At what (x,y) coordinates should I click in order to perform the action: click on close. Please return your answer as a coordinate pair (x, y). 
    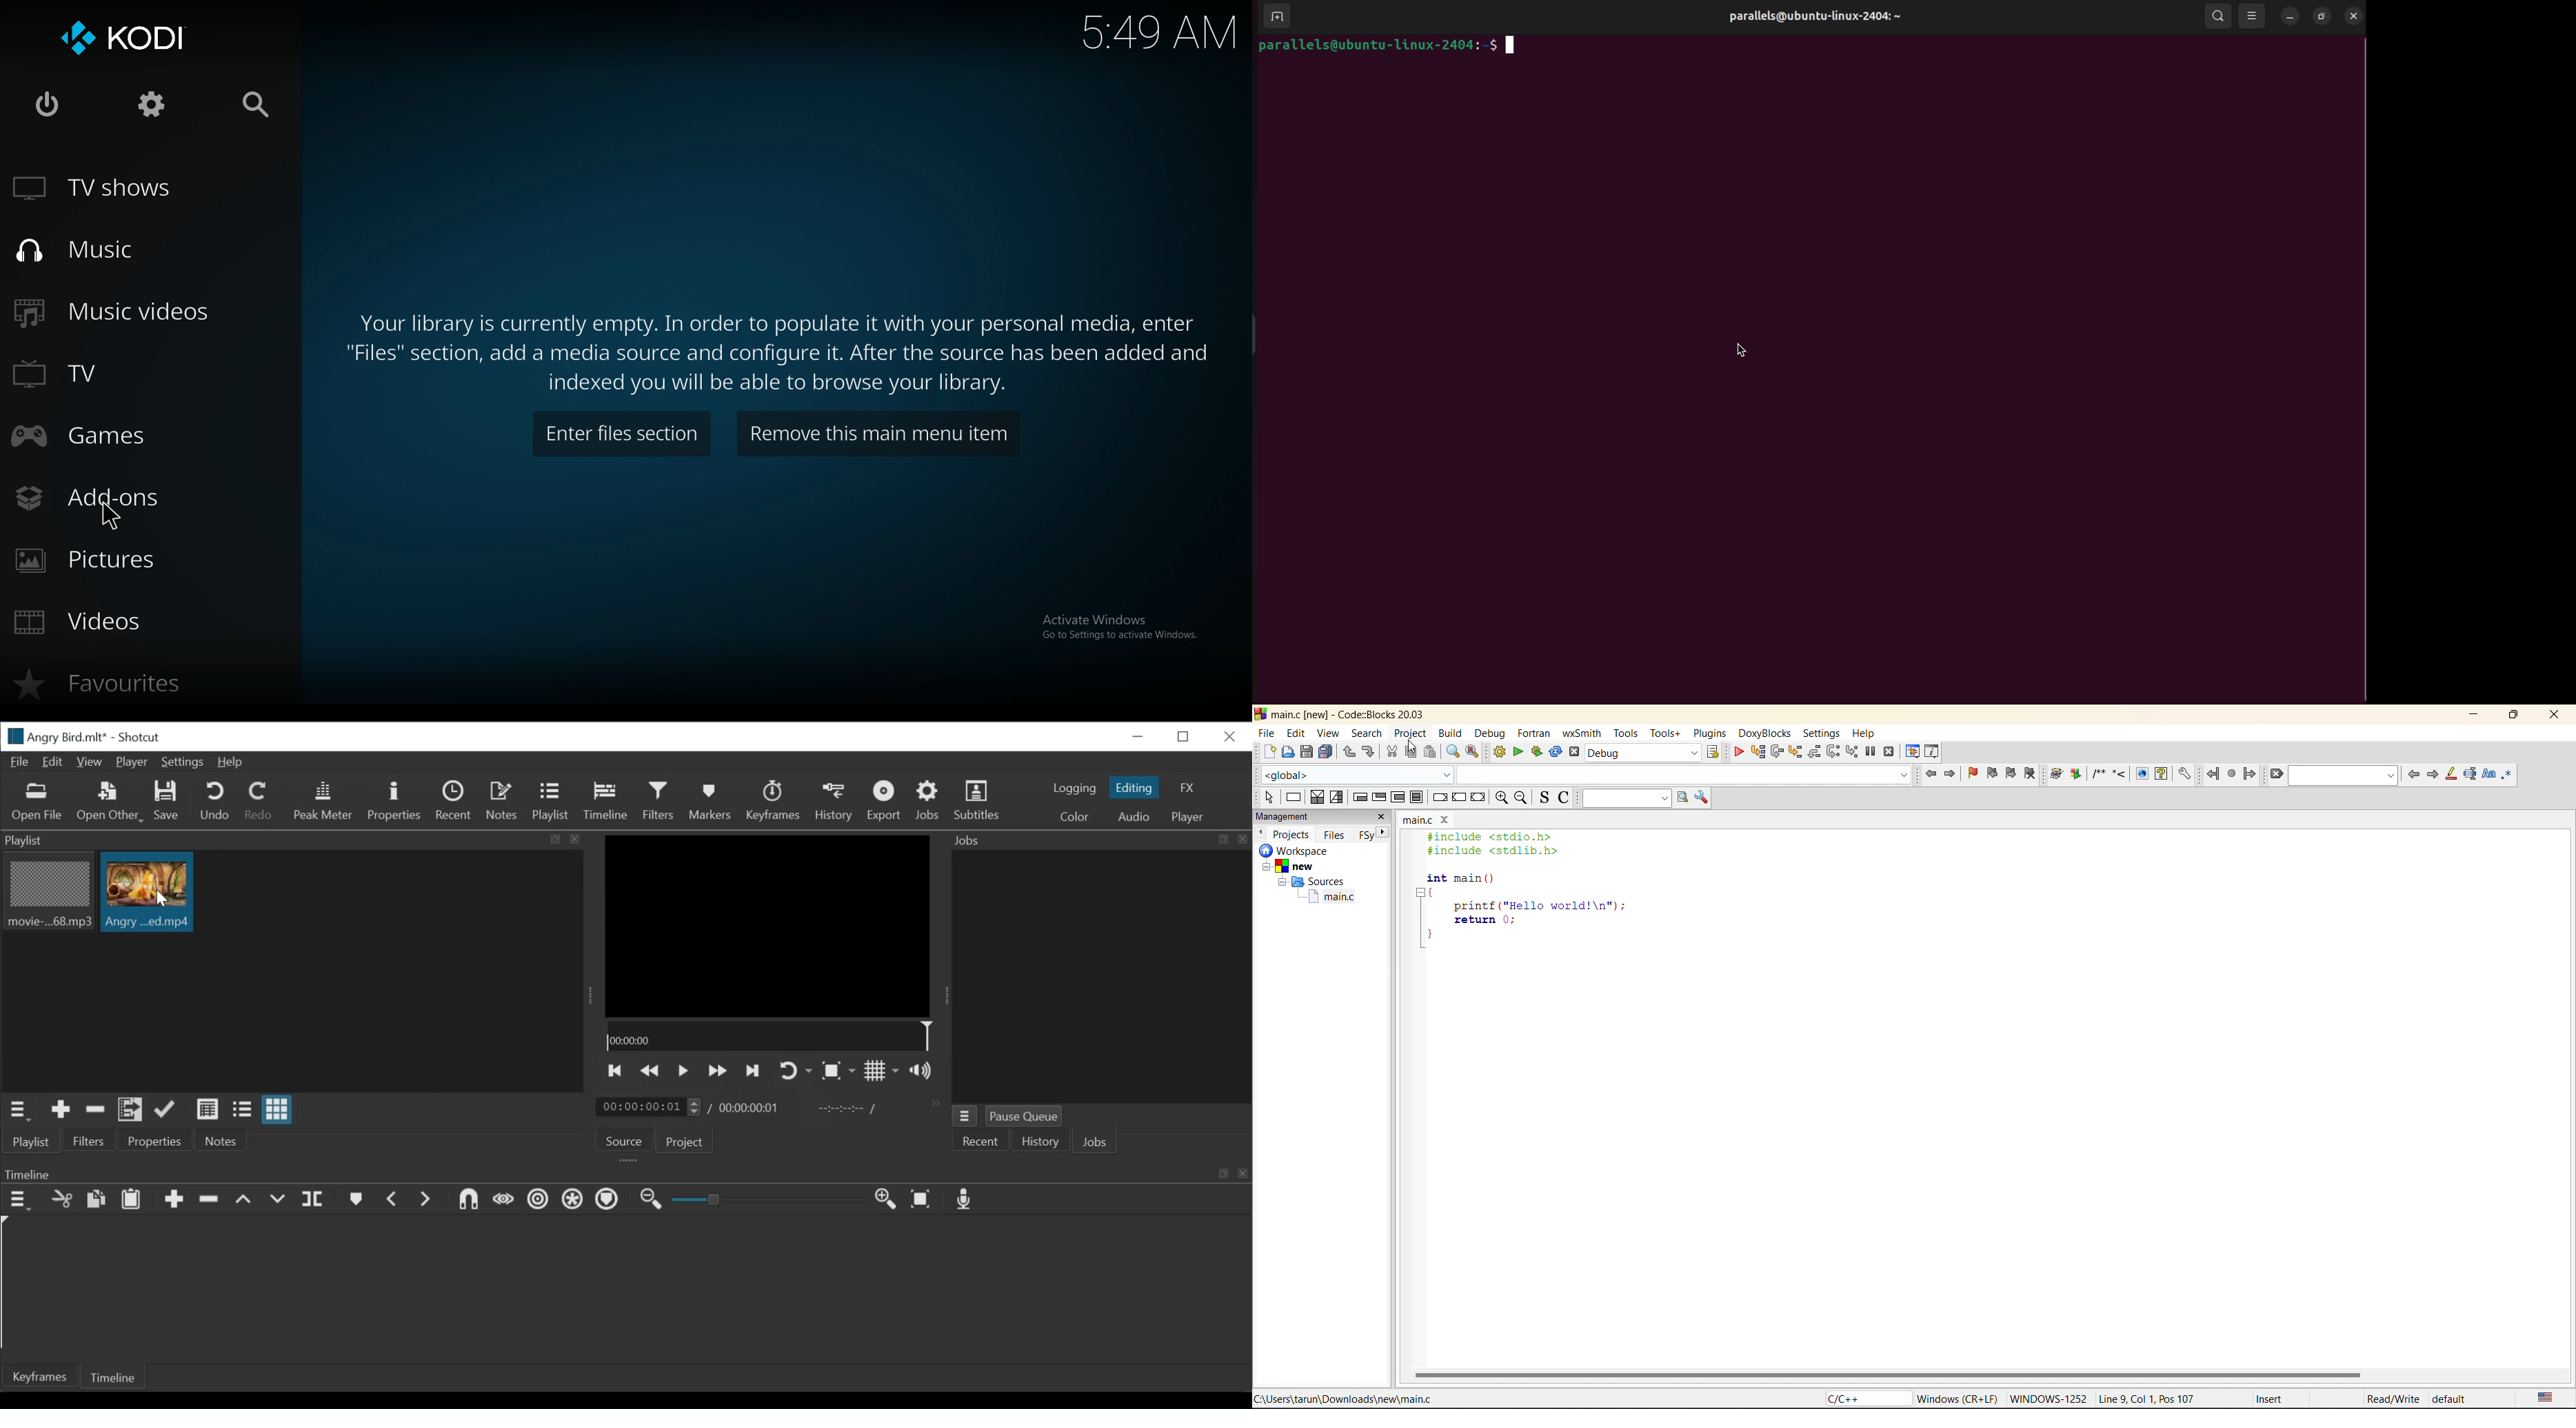
    Looking at the image, I should click on (49, 107).